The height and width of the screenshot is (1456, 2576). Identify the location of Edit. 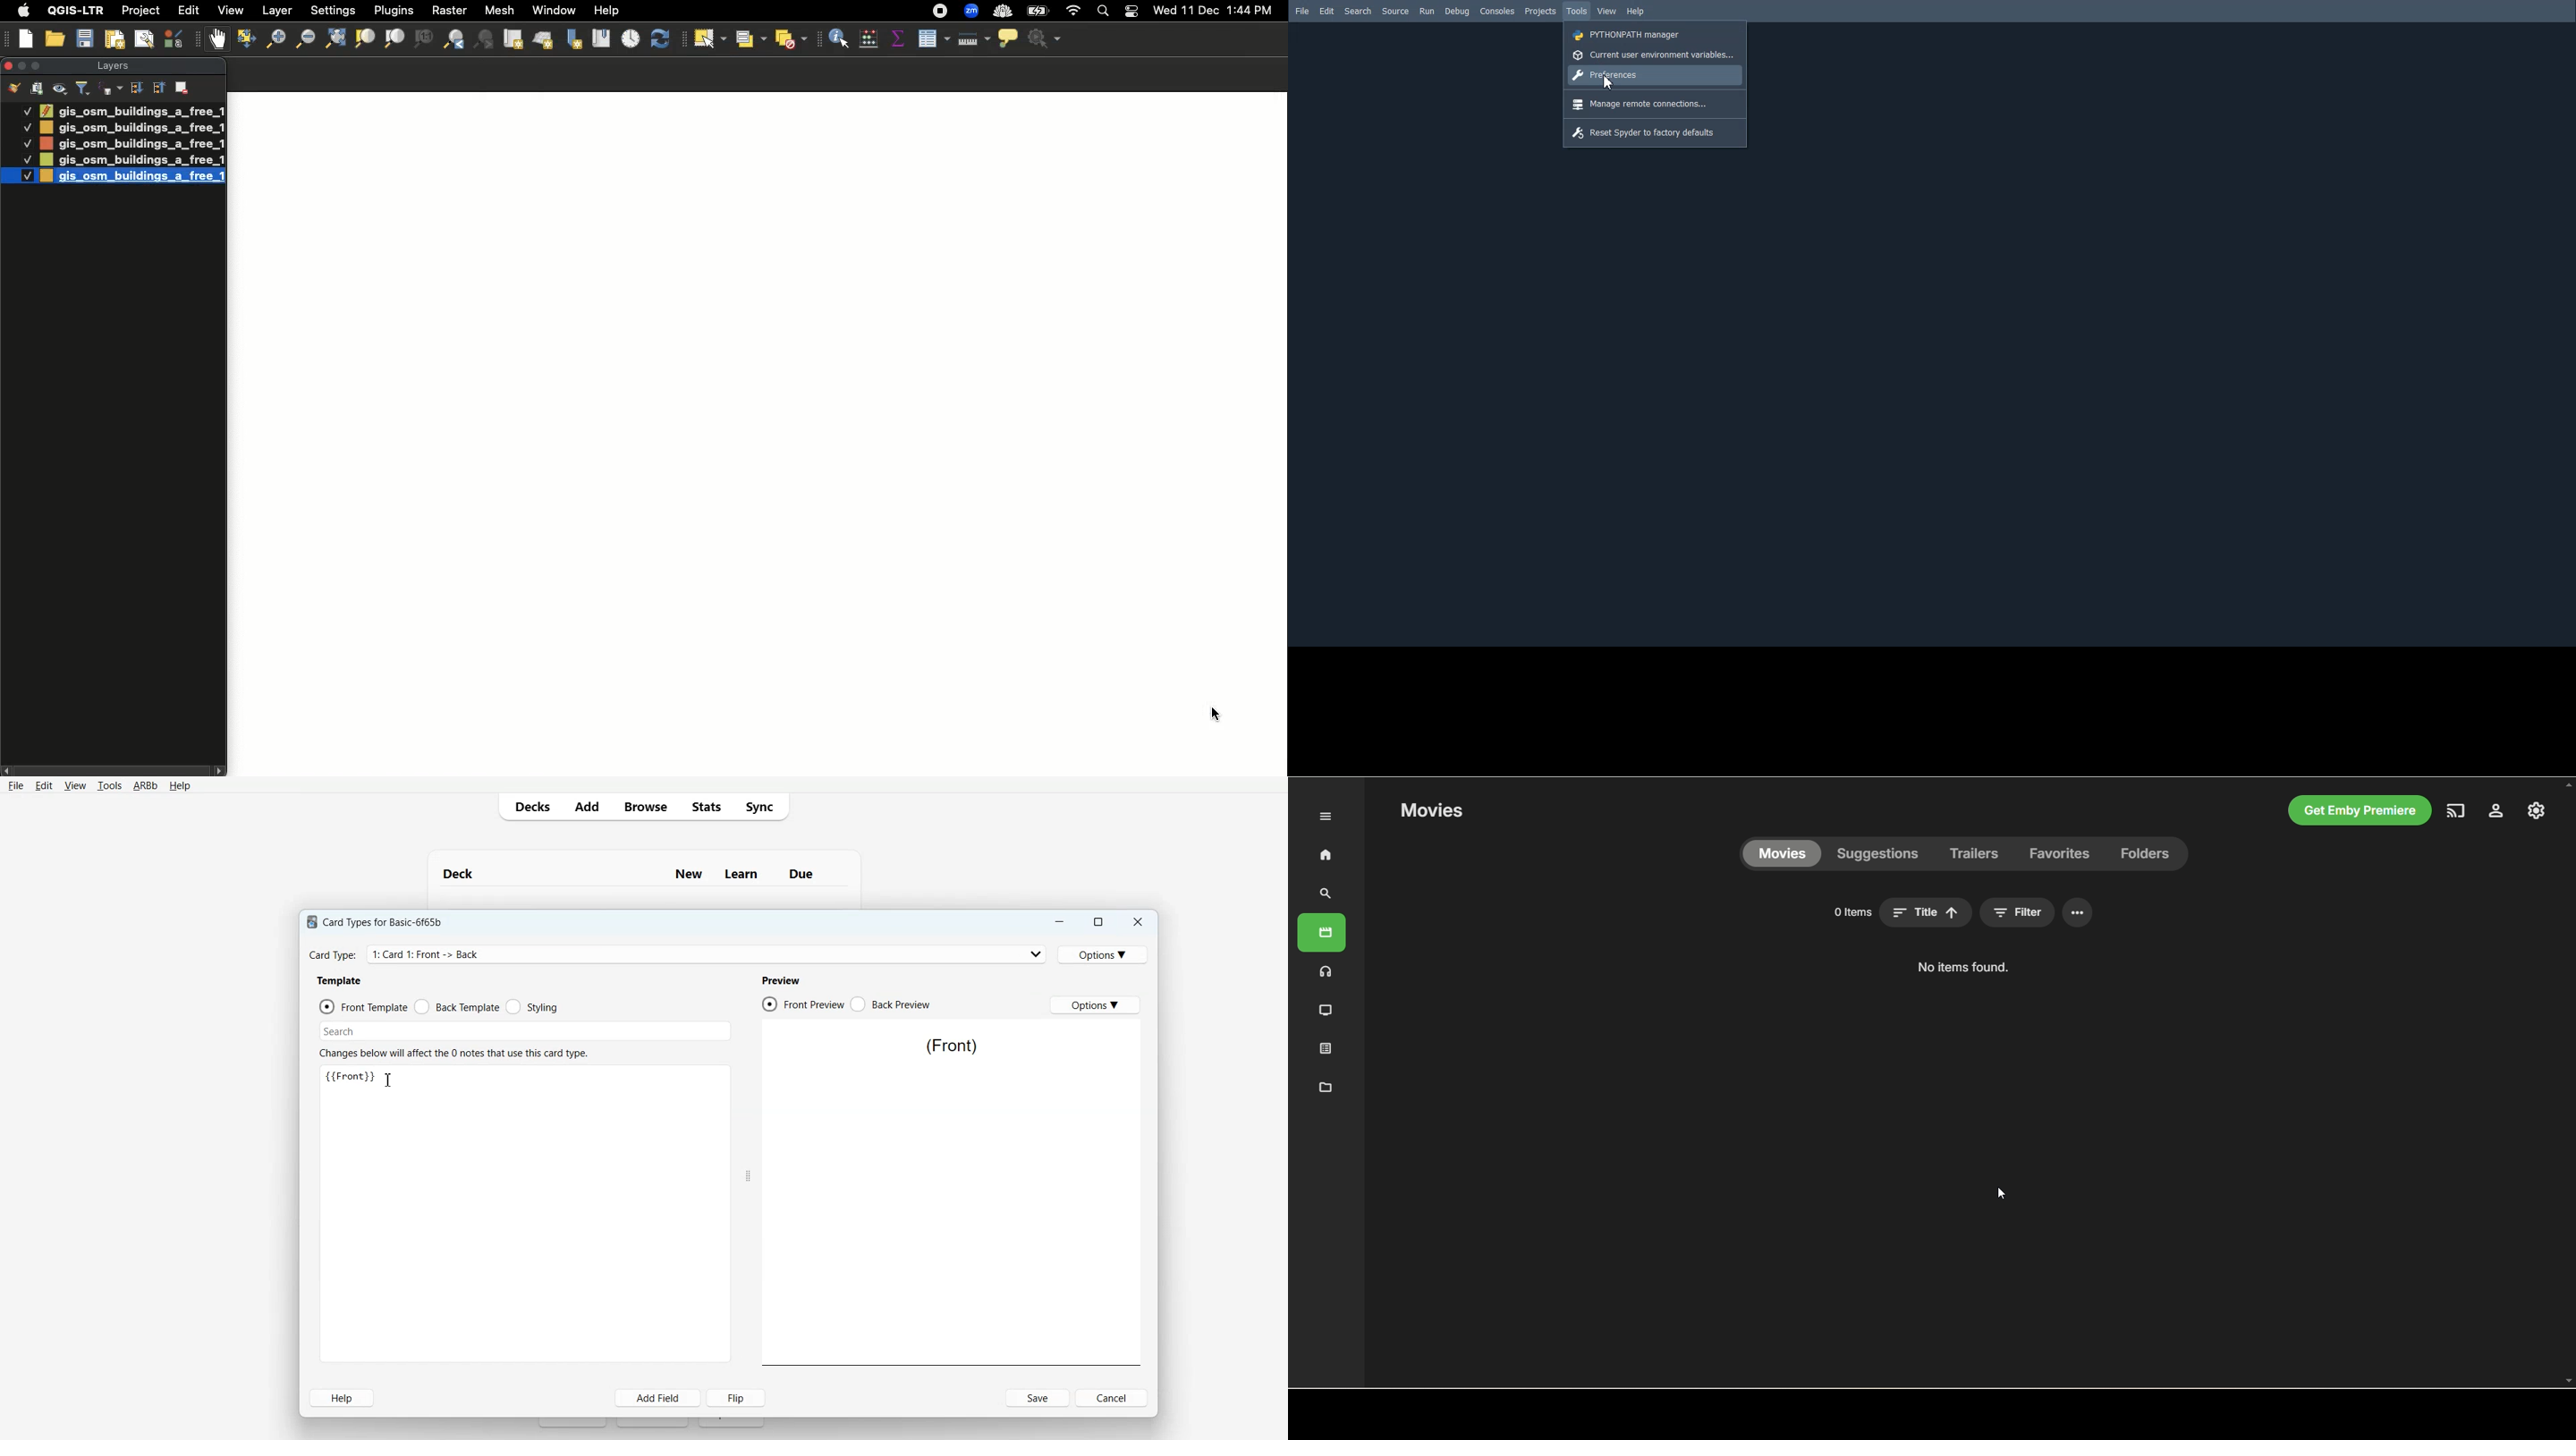
(1326, 11).